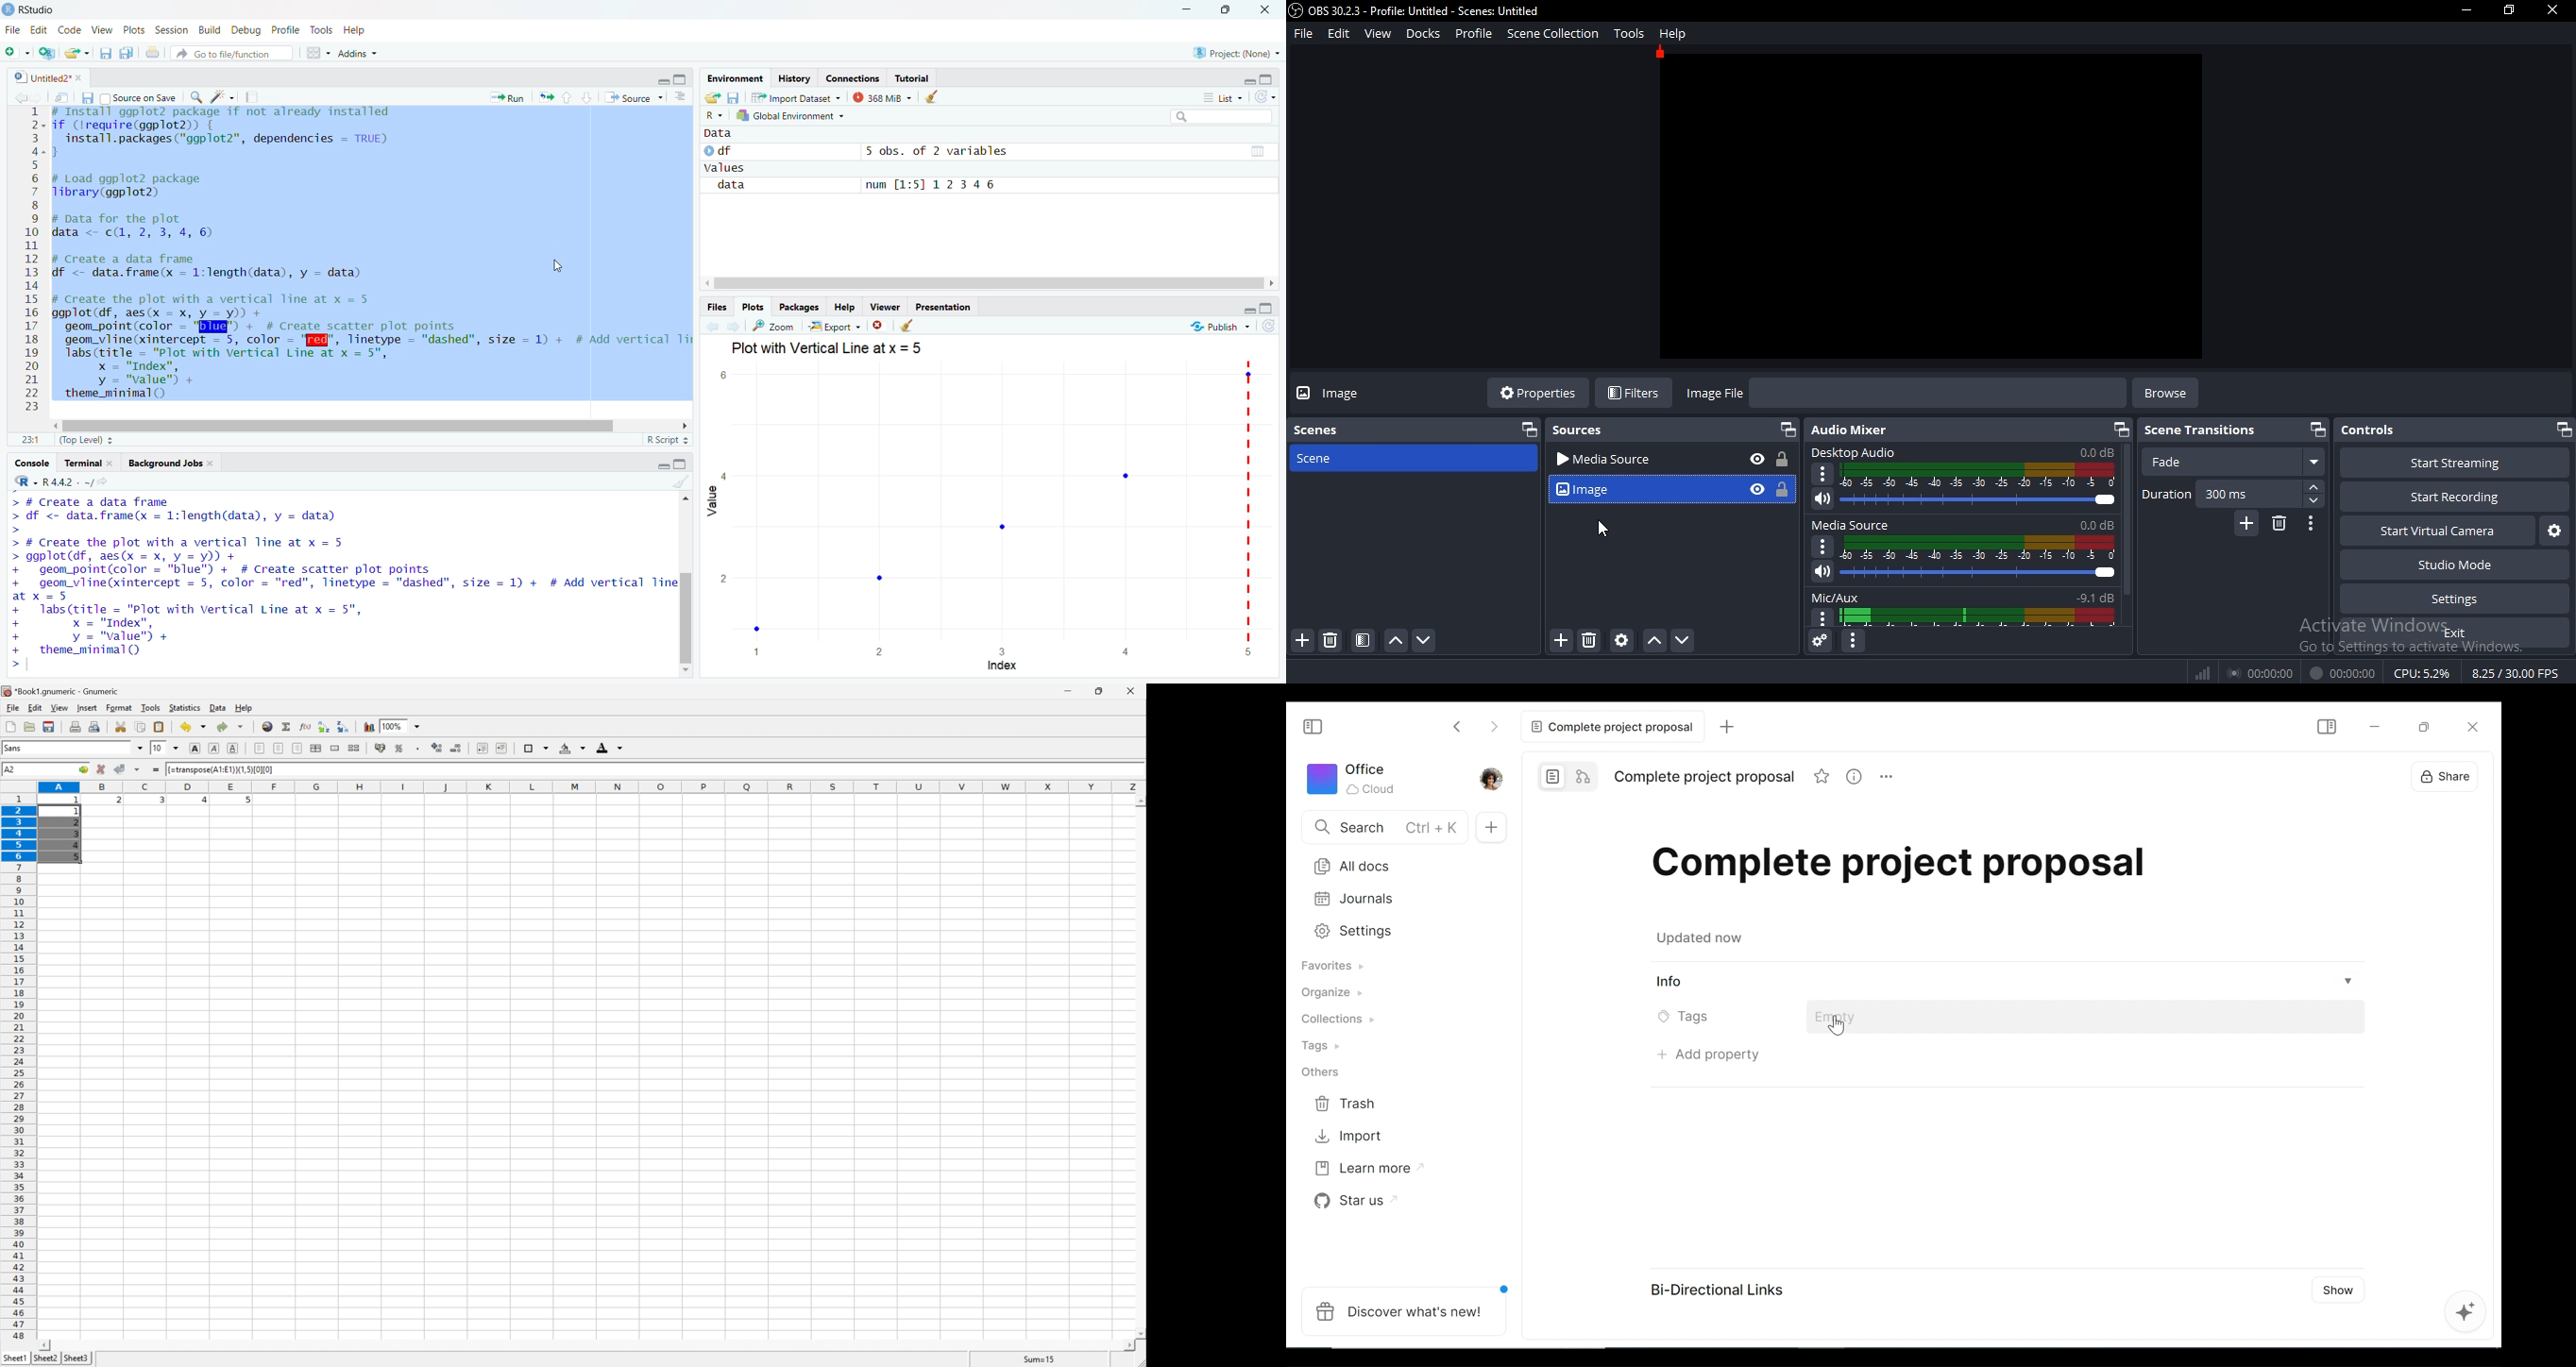  I want to click on 11 (Top Level) =, so click(68, 438).